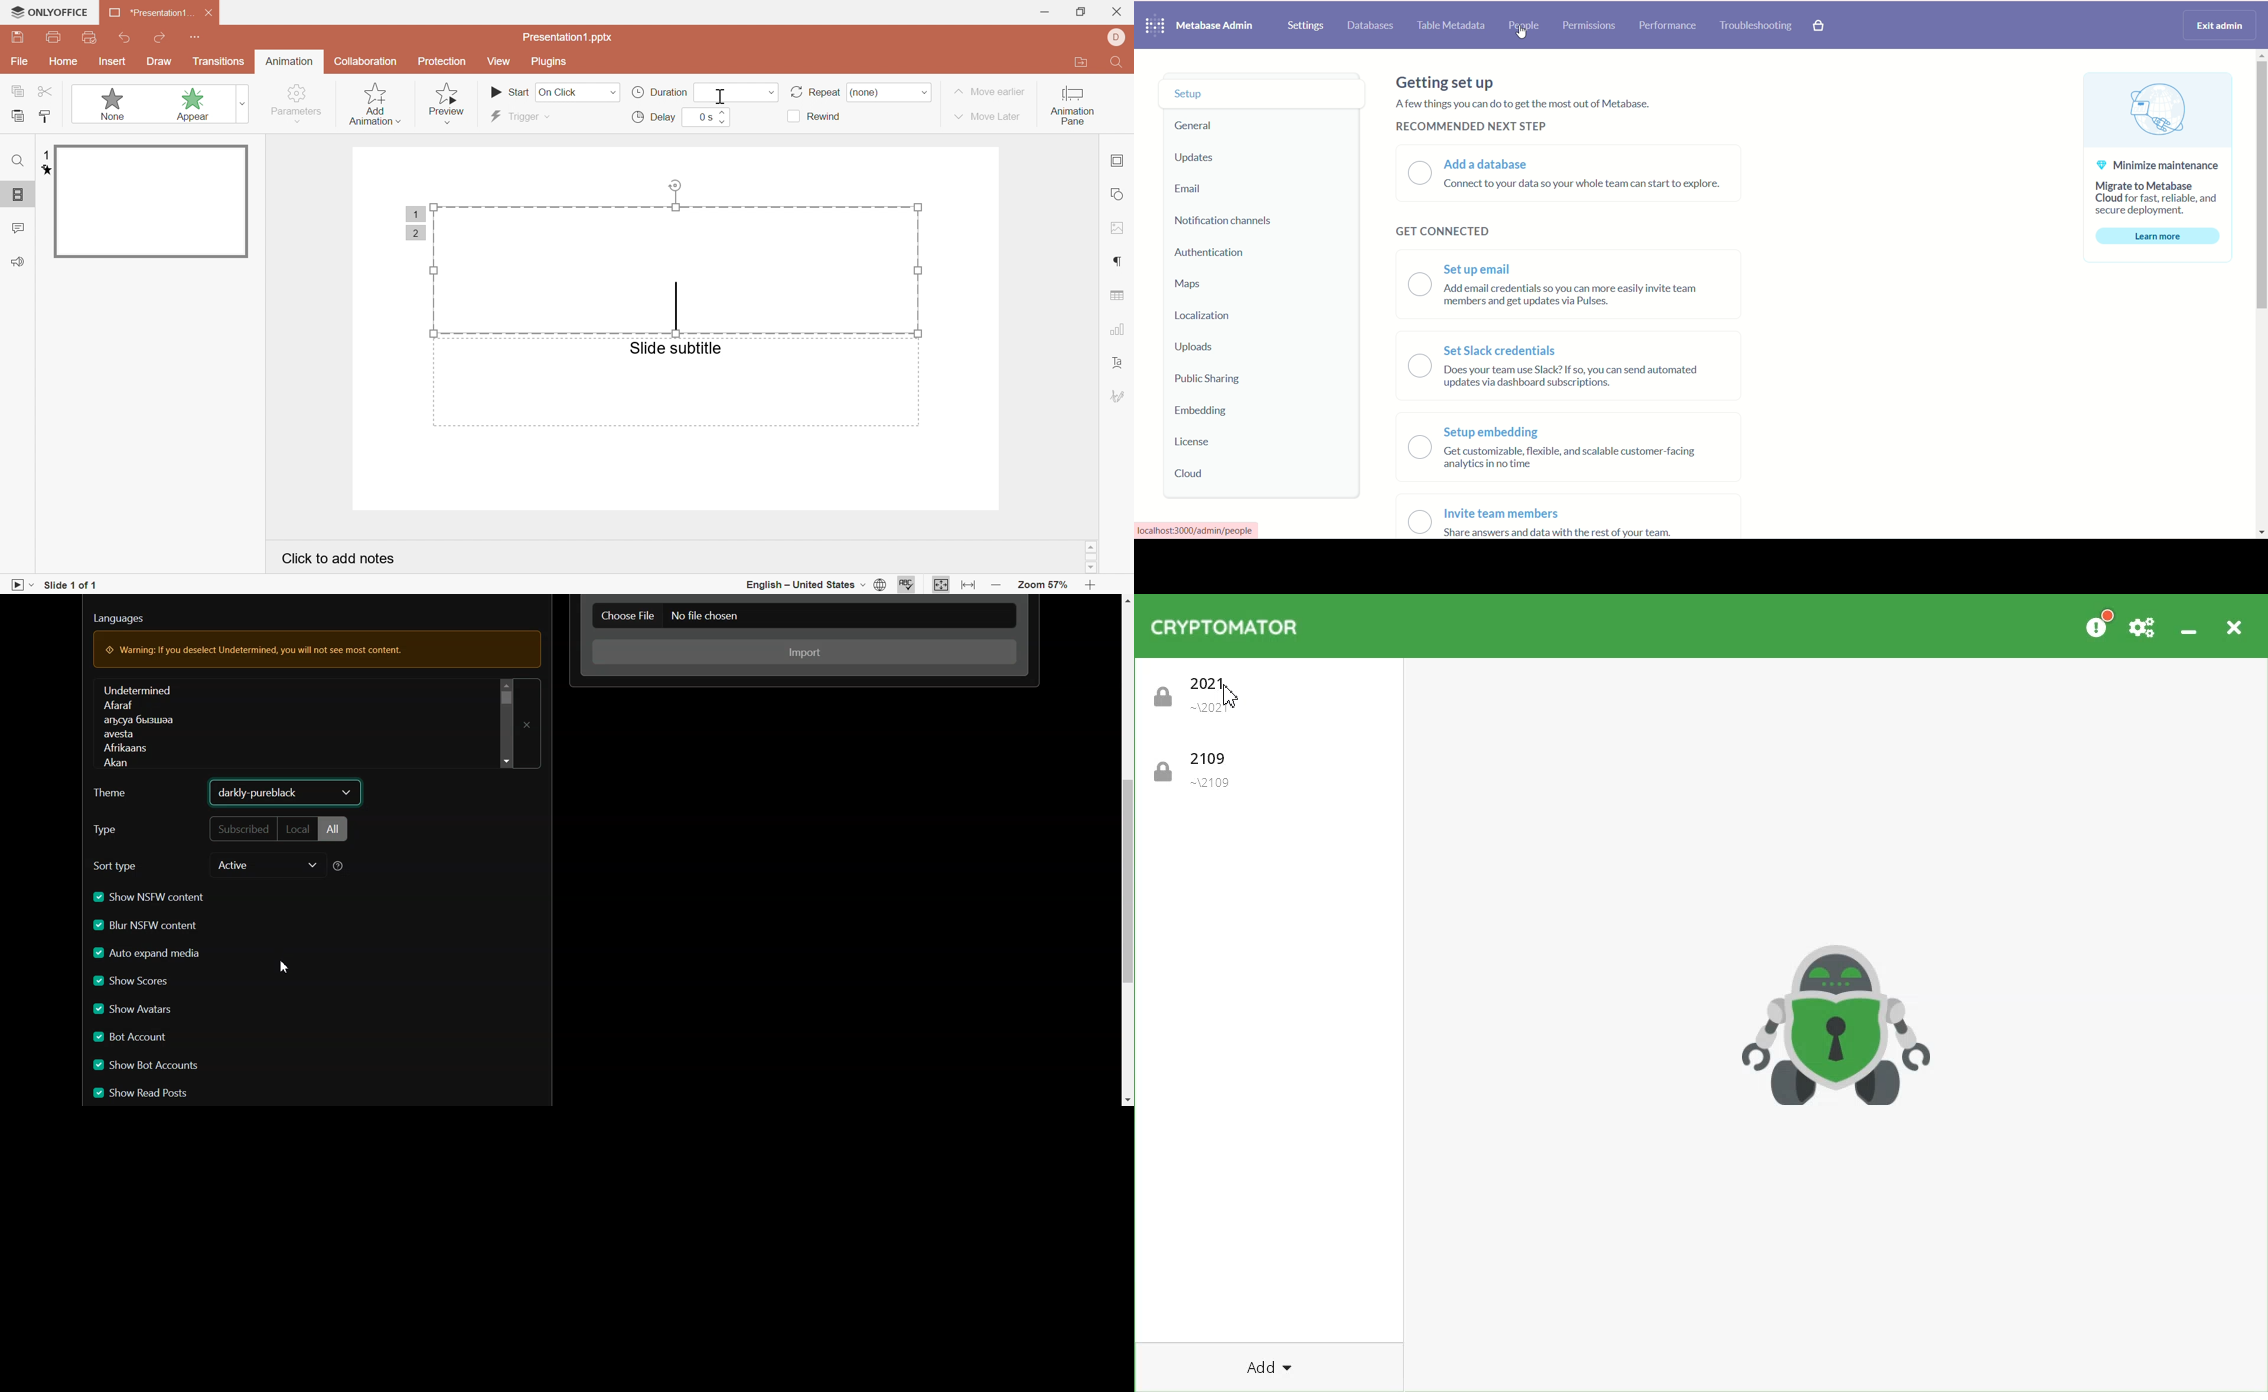  I want to click on appear, so click(191, 105).